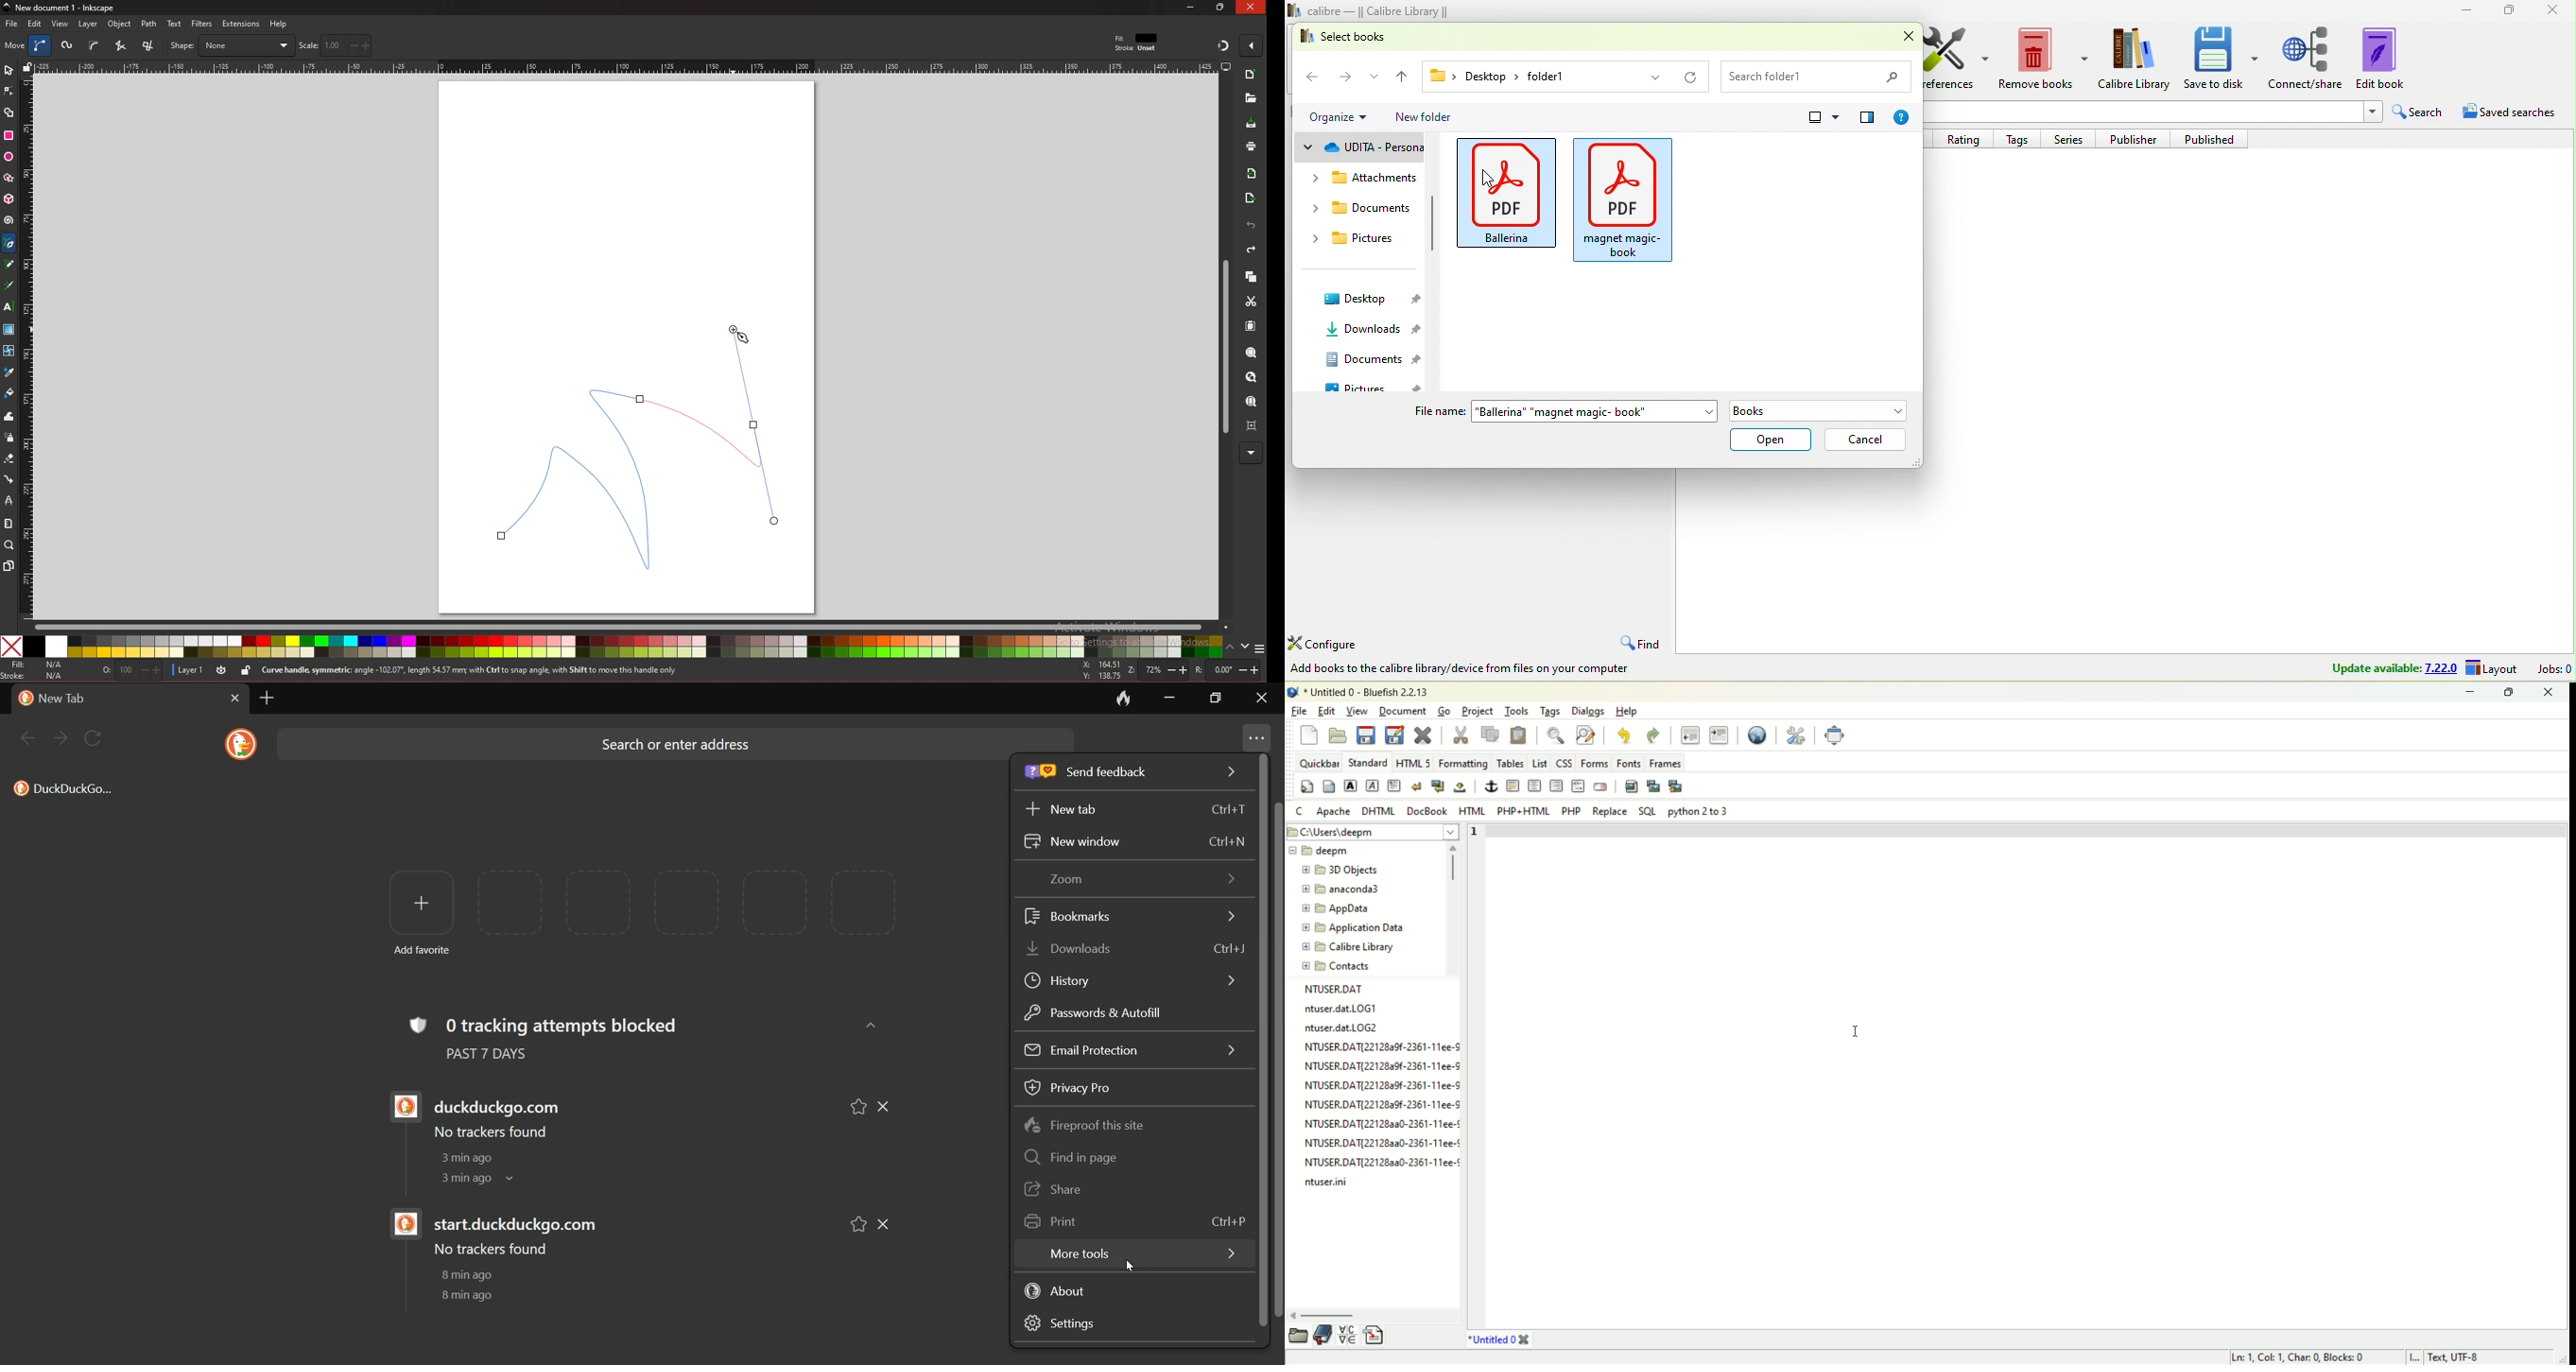  What do you see at coordinates (1365, 206) in the screenshot?
I see `documents` at bounding box center [1365, 206].